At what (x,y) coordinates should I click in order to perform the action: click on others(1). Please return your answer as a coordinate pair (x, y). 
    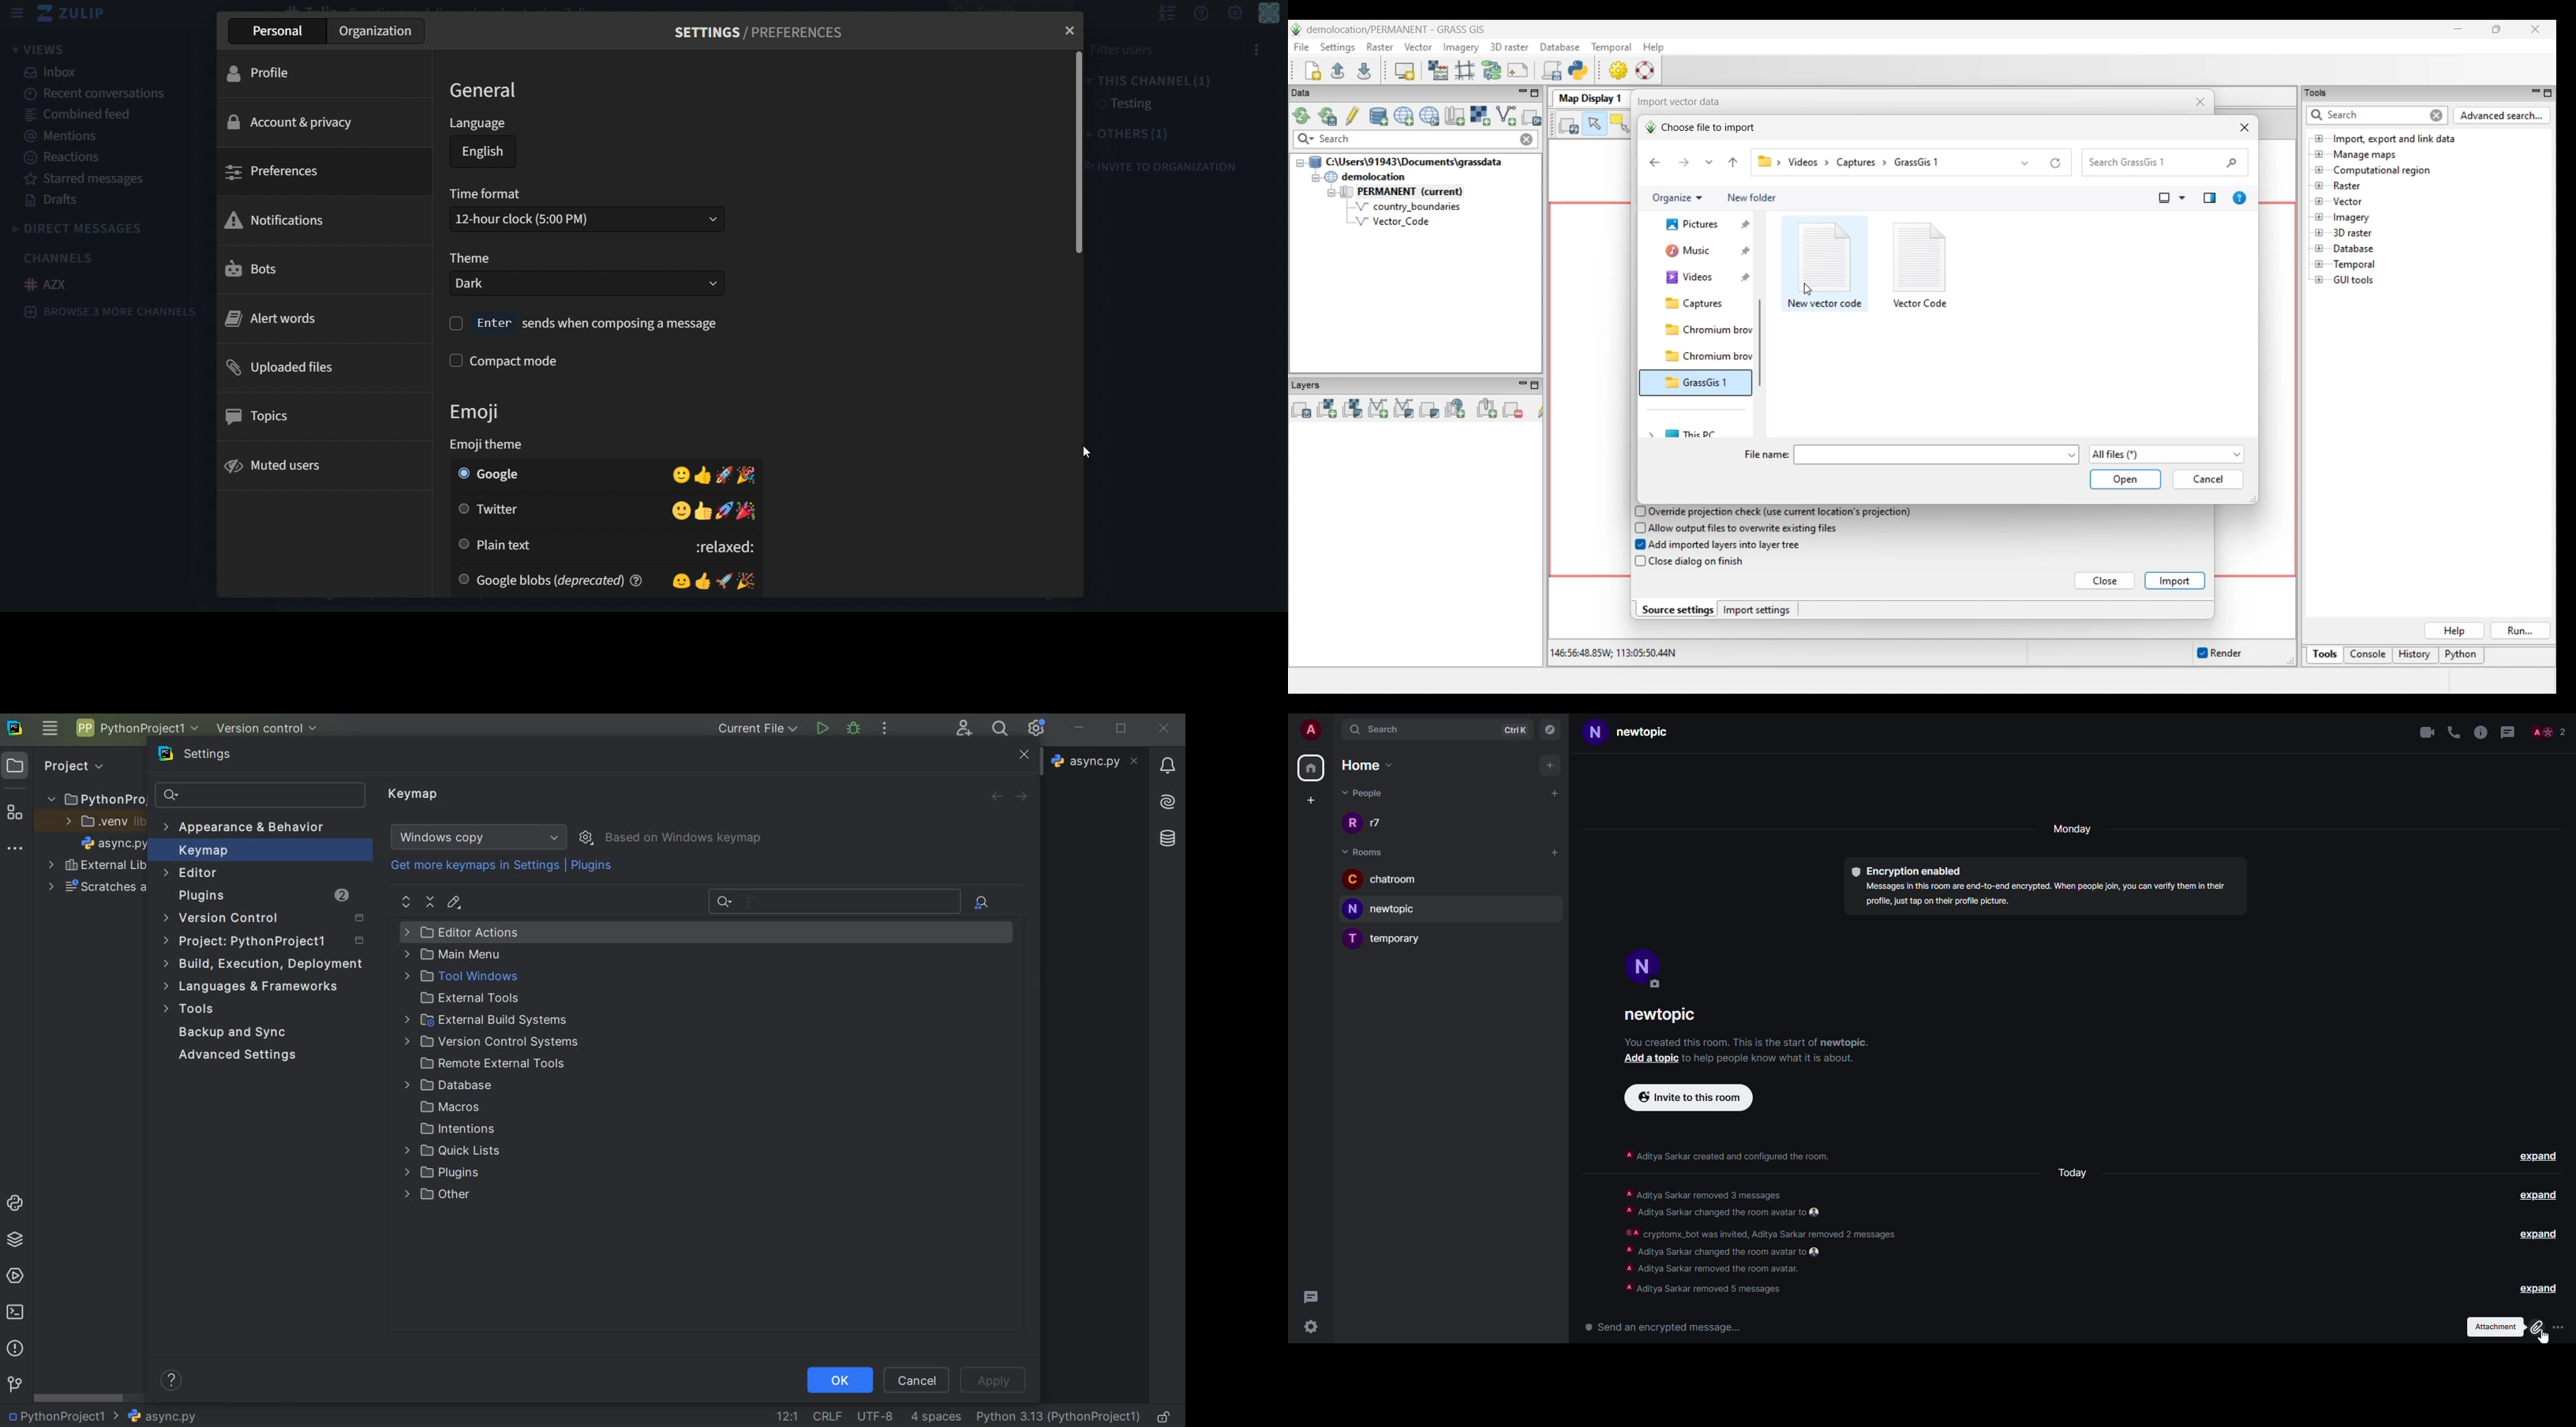
    Looking at the image, I should click on (1130, 133).